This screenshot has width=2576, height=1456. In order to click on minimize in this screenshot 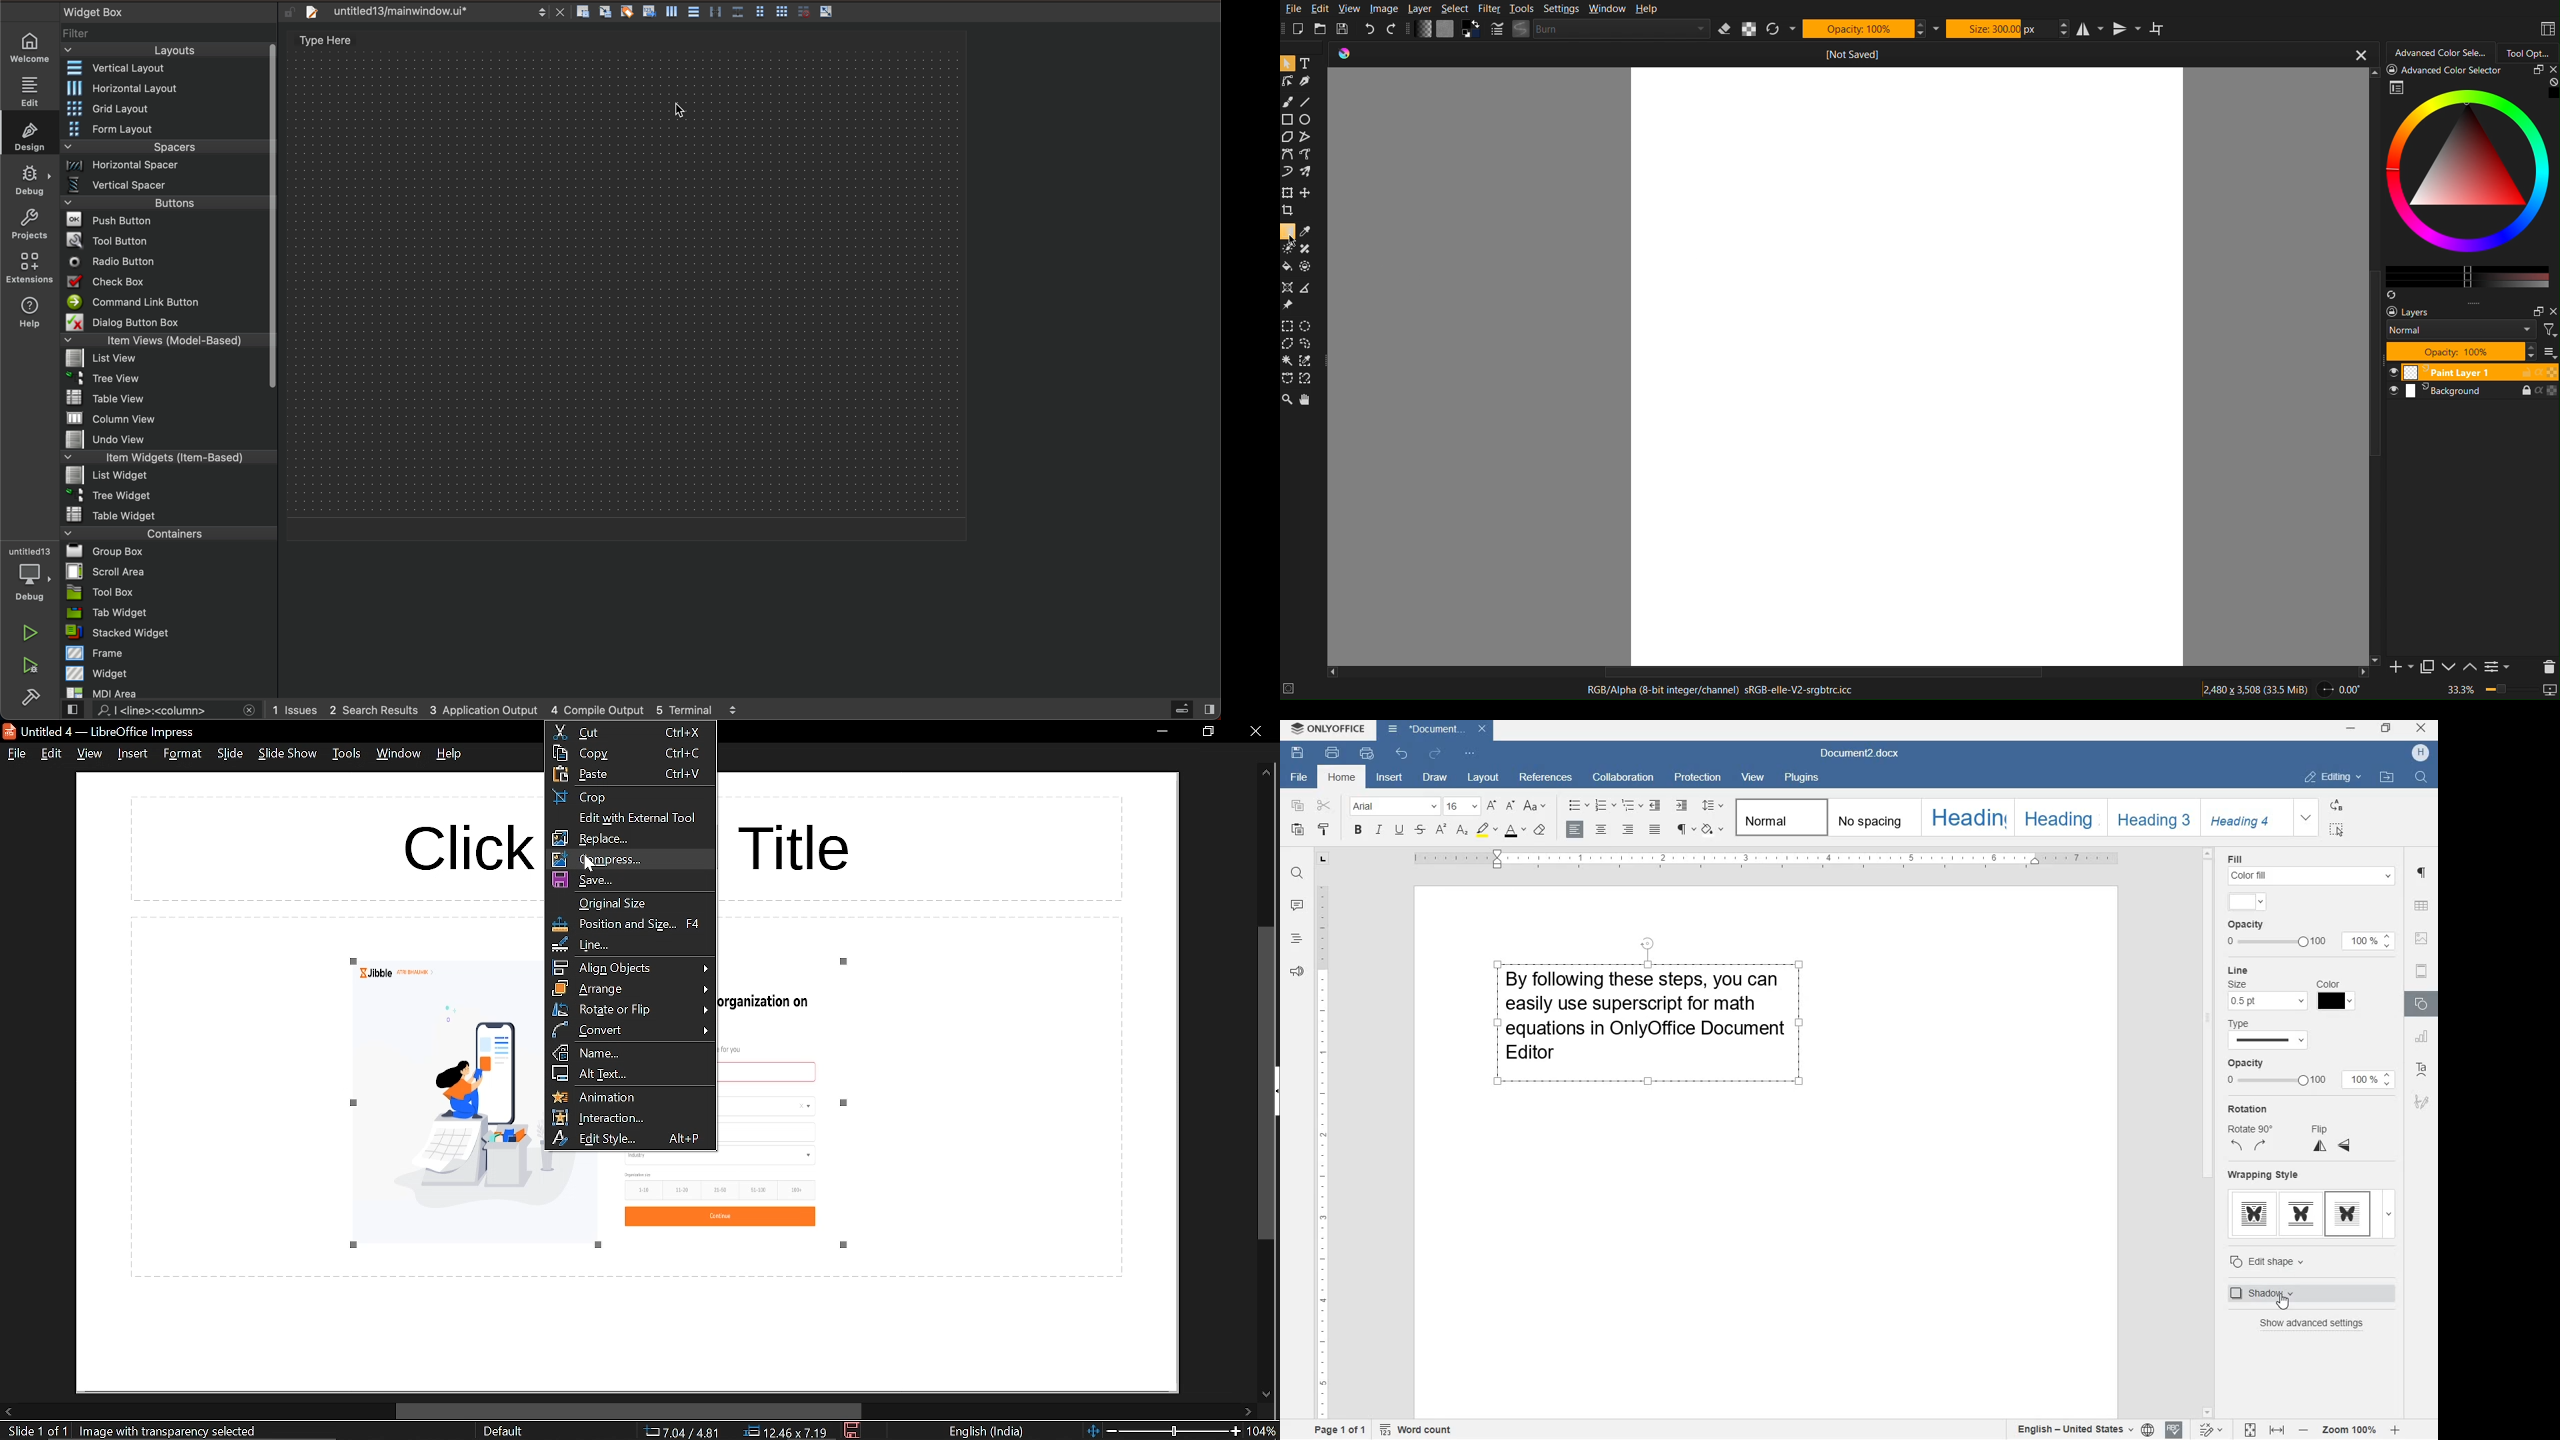, I will do `click(1162, 731)`.